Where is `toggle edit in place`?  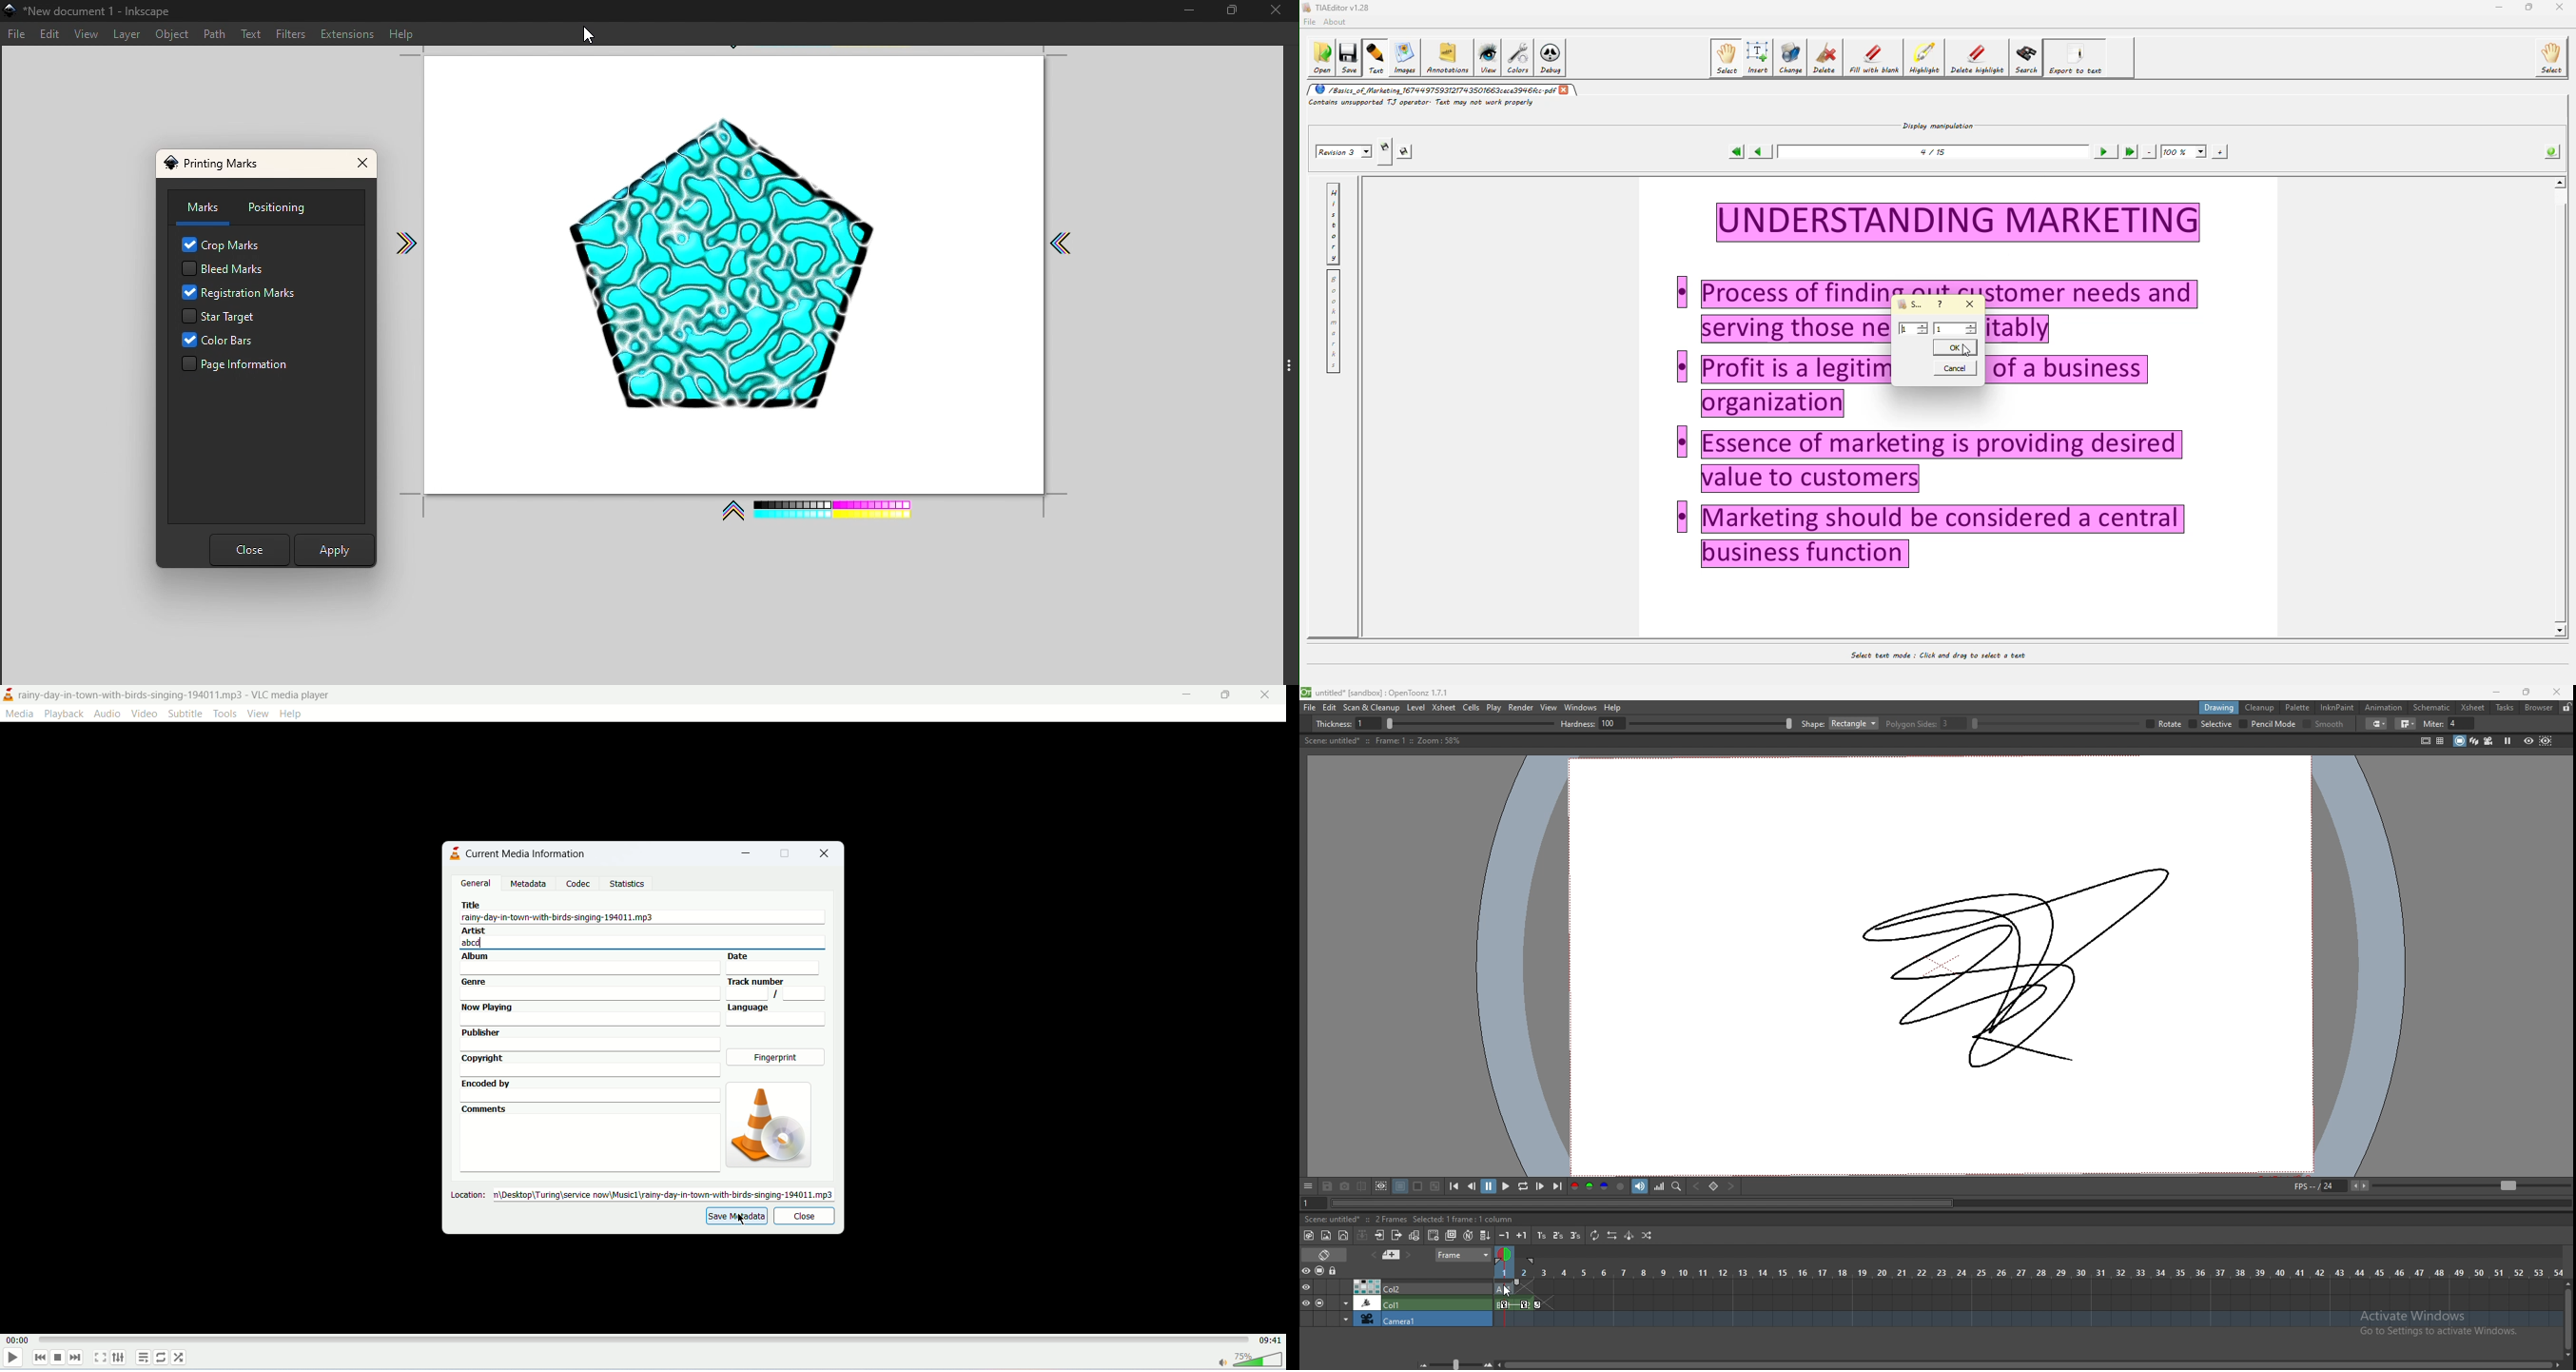
toggle edit in place is located at coordinates (1414, 1235).